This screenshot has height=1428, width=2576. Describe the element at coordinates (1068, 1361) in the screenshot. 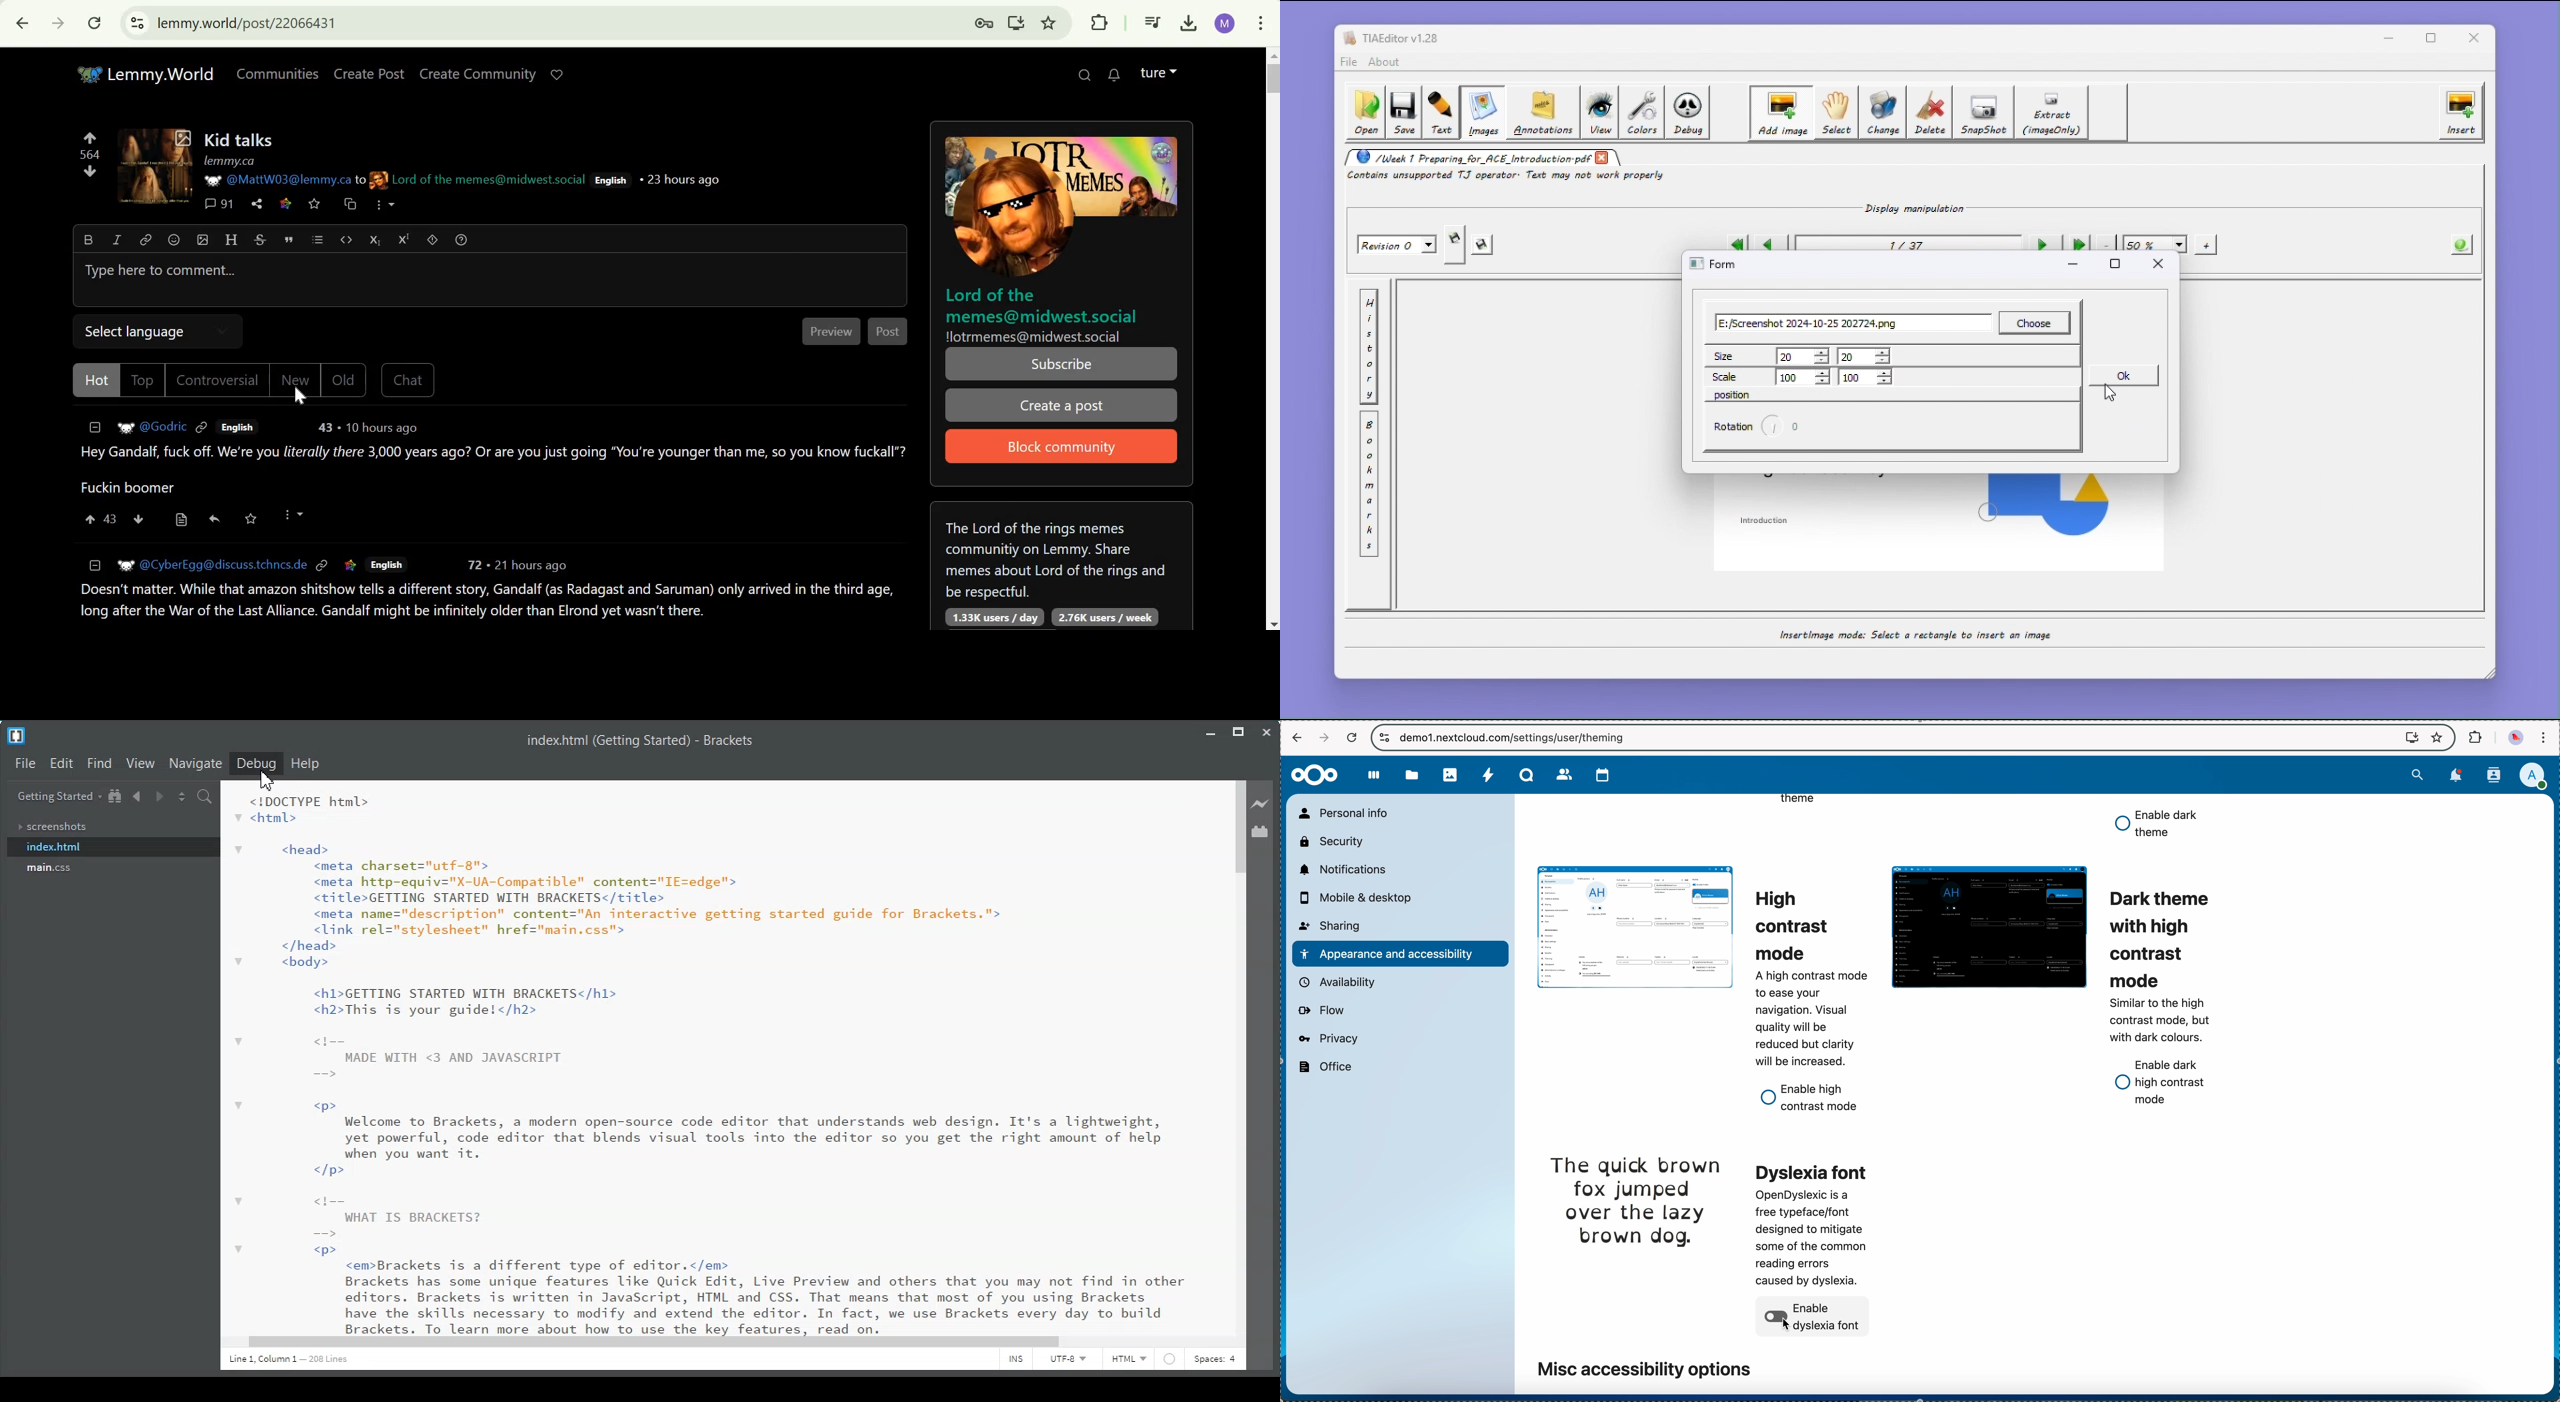

I see `UTF-8` at that location.